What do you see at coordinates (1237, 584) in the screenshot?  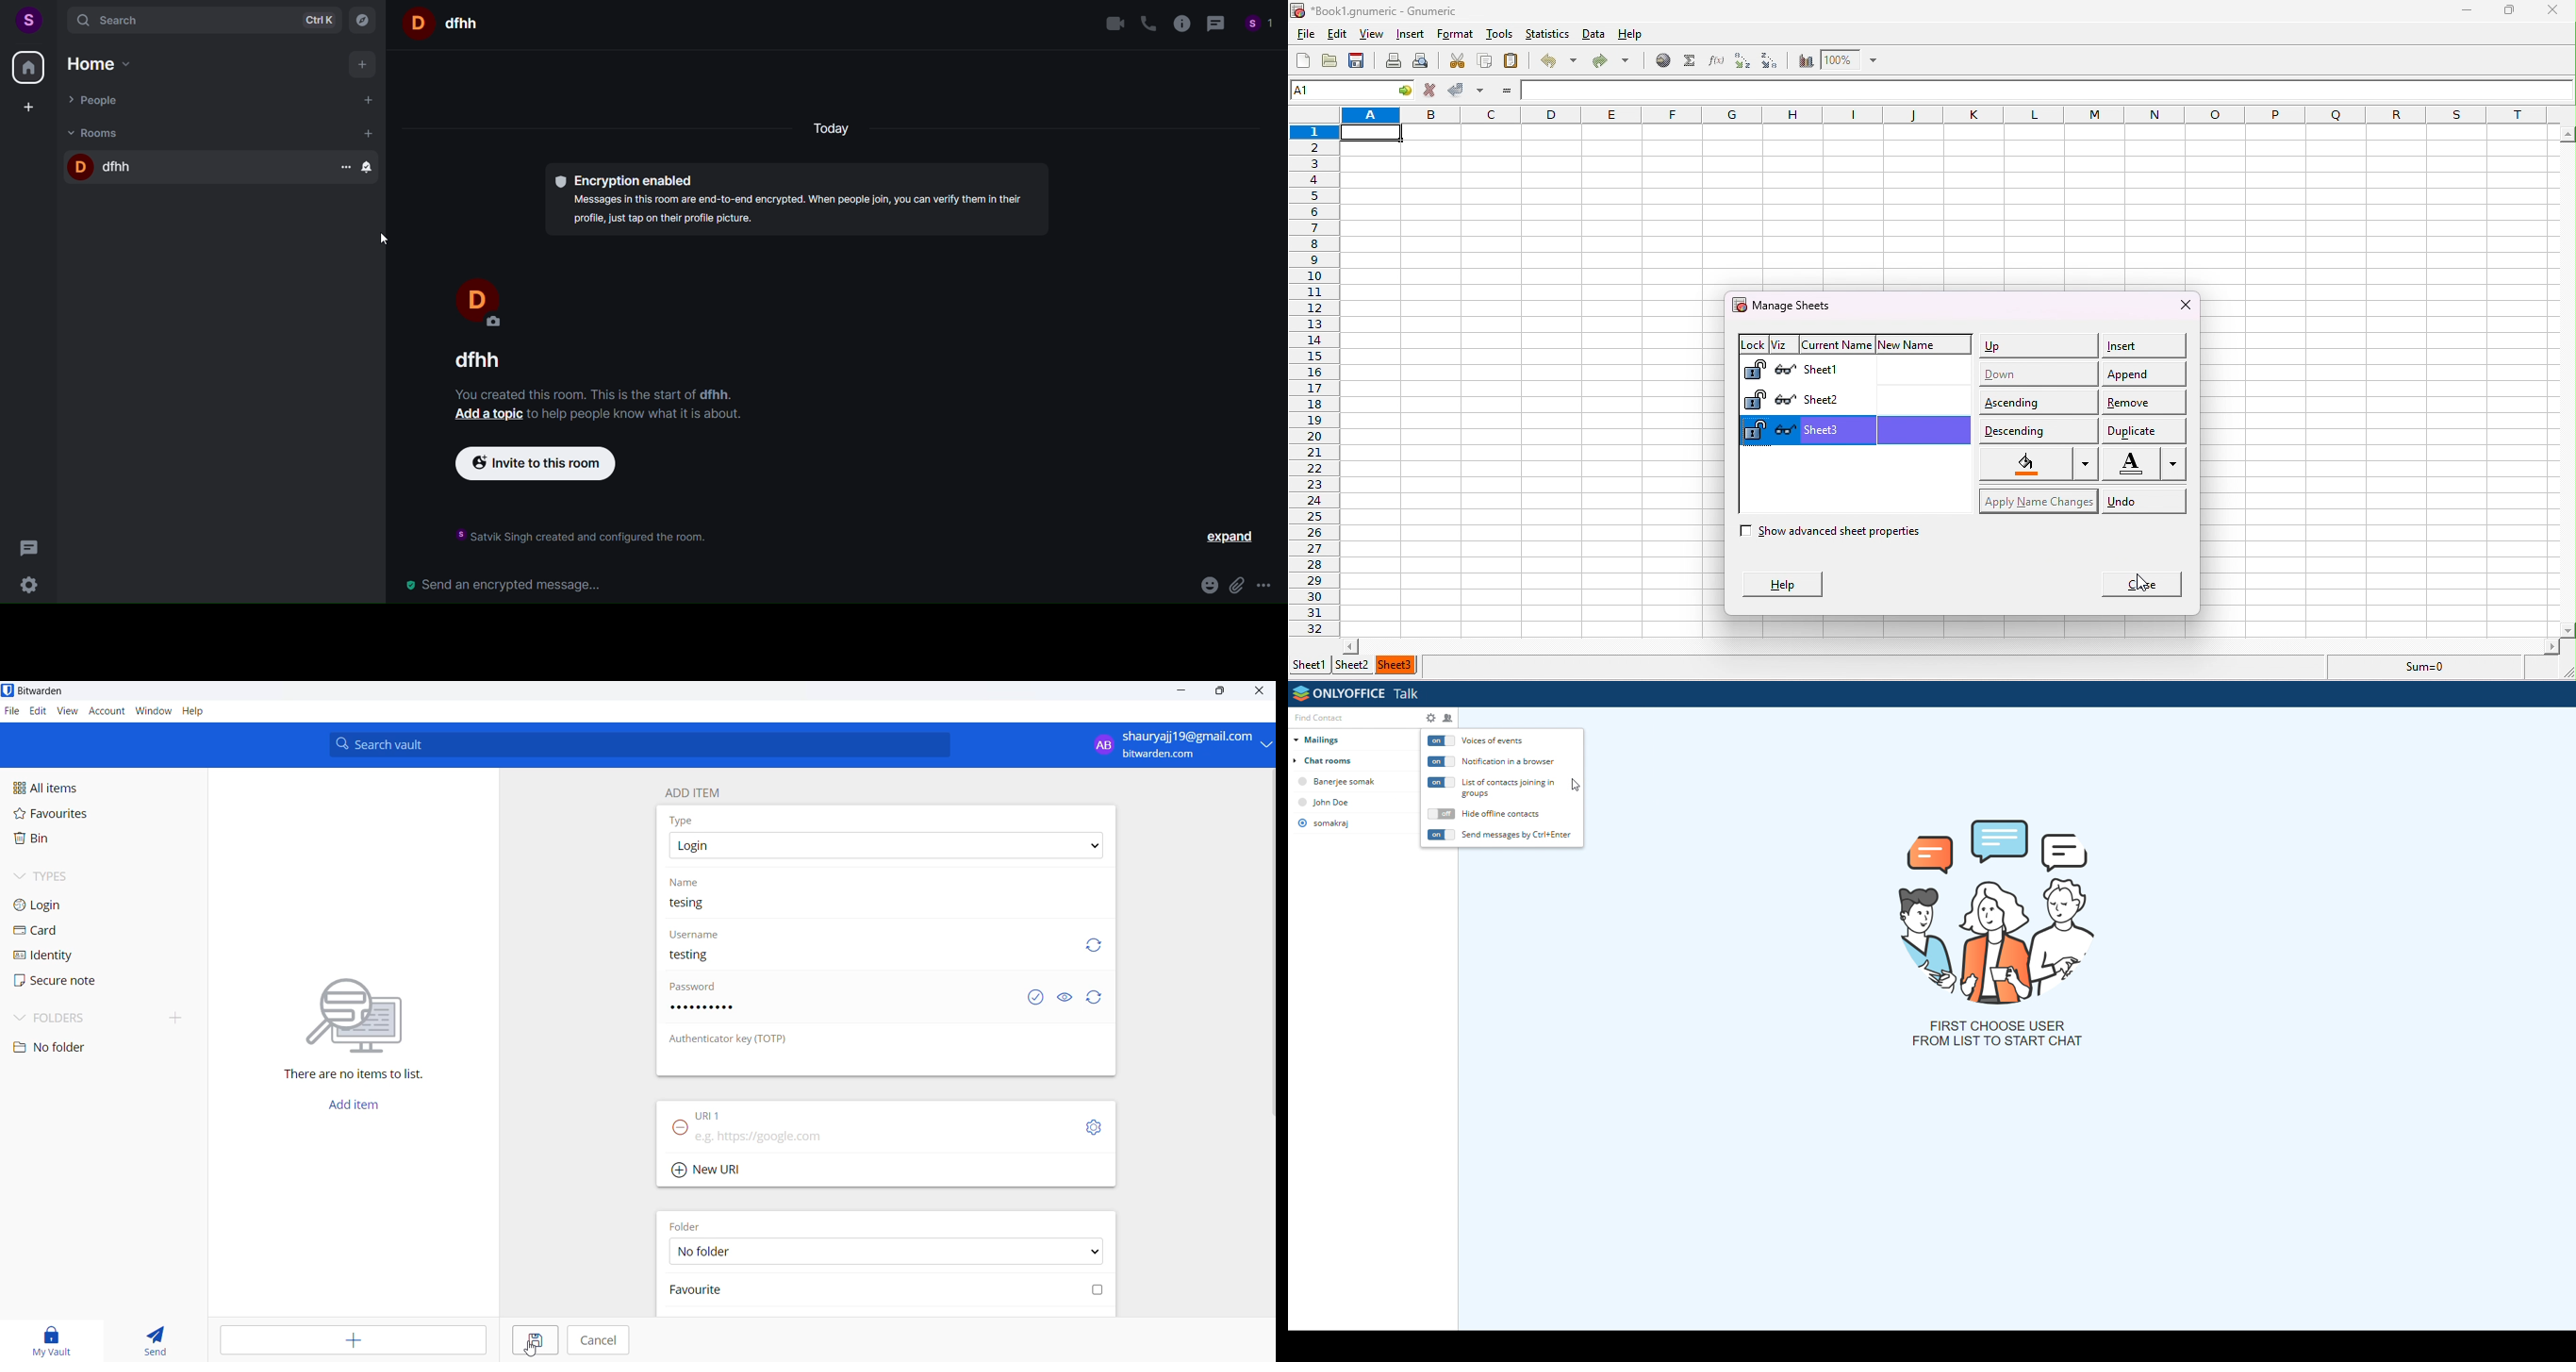 I see `attachment` at bounding box center [1237, 584].